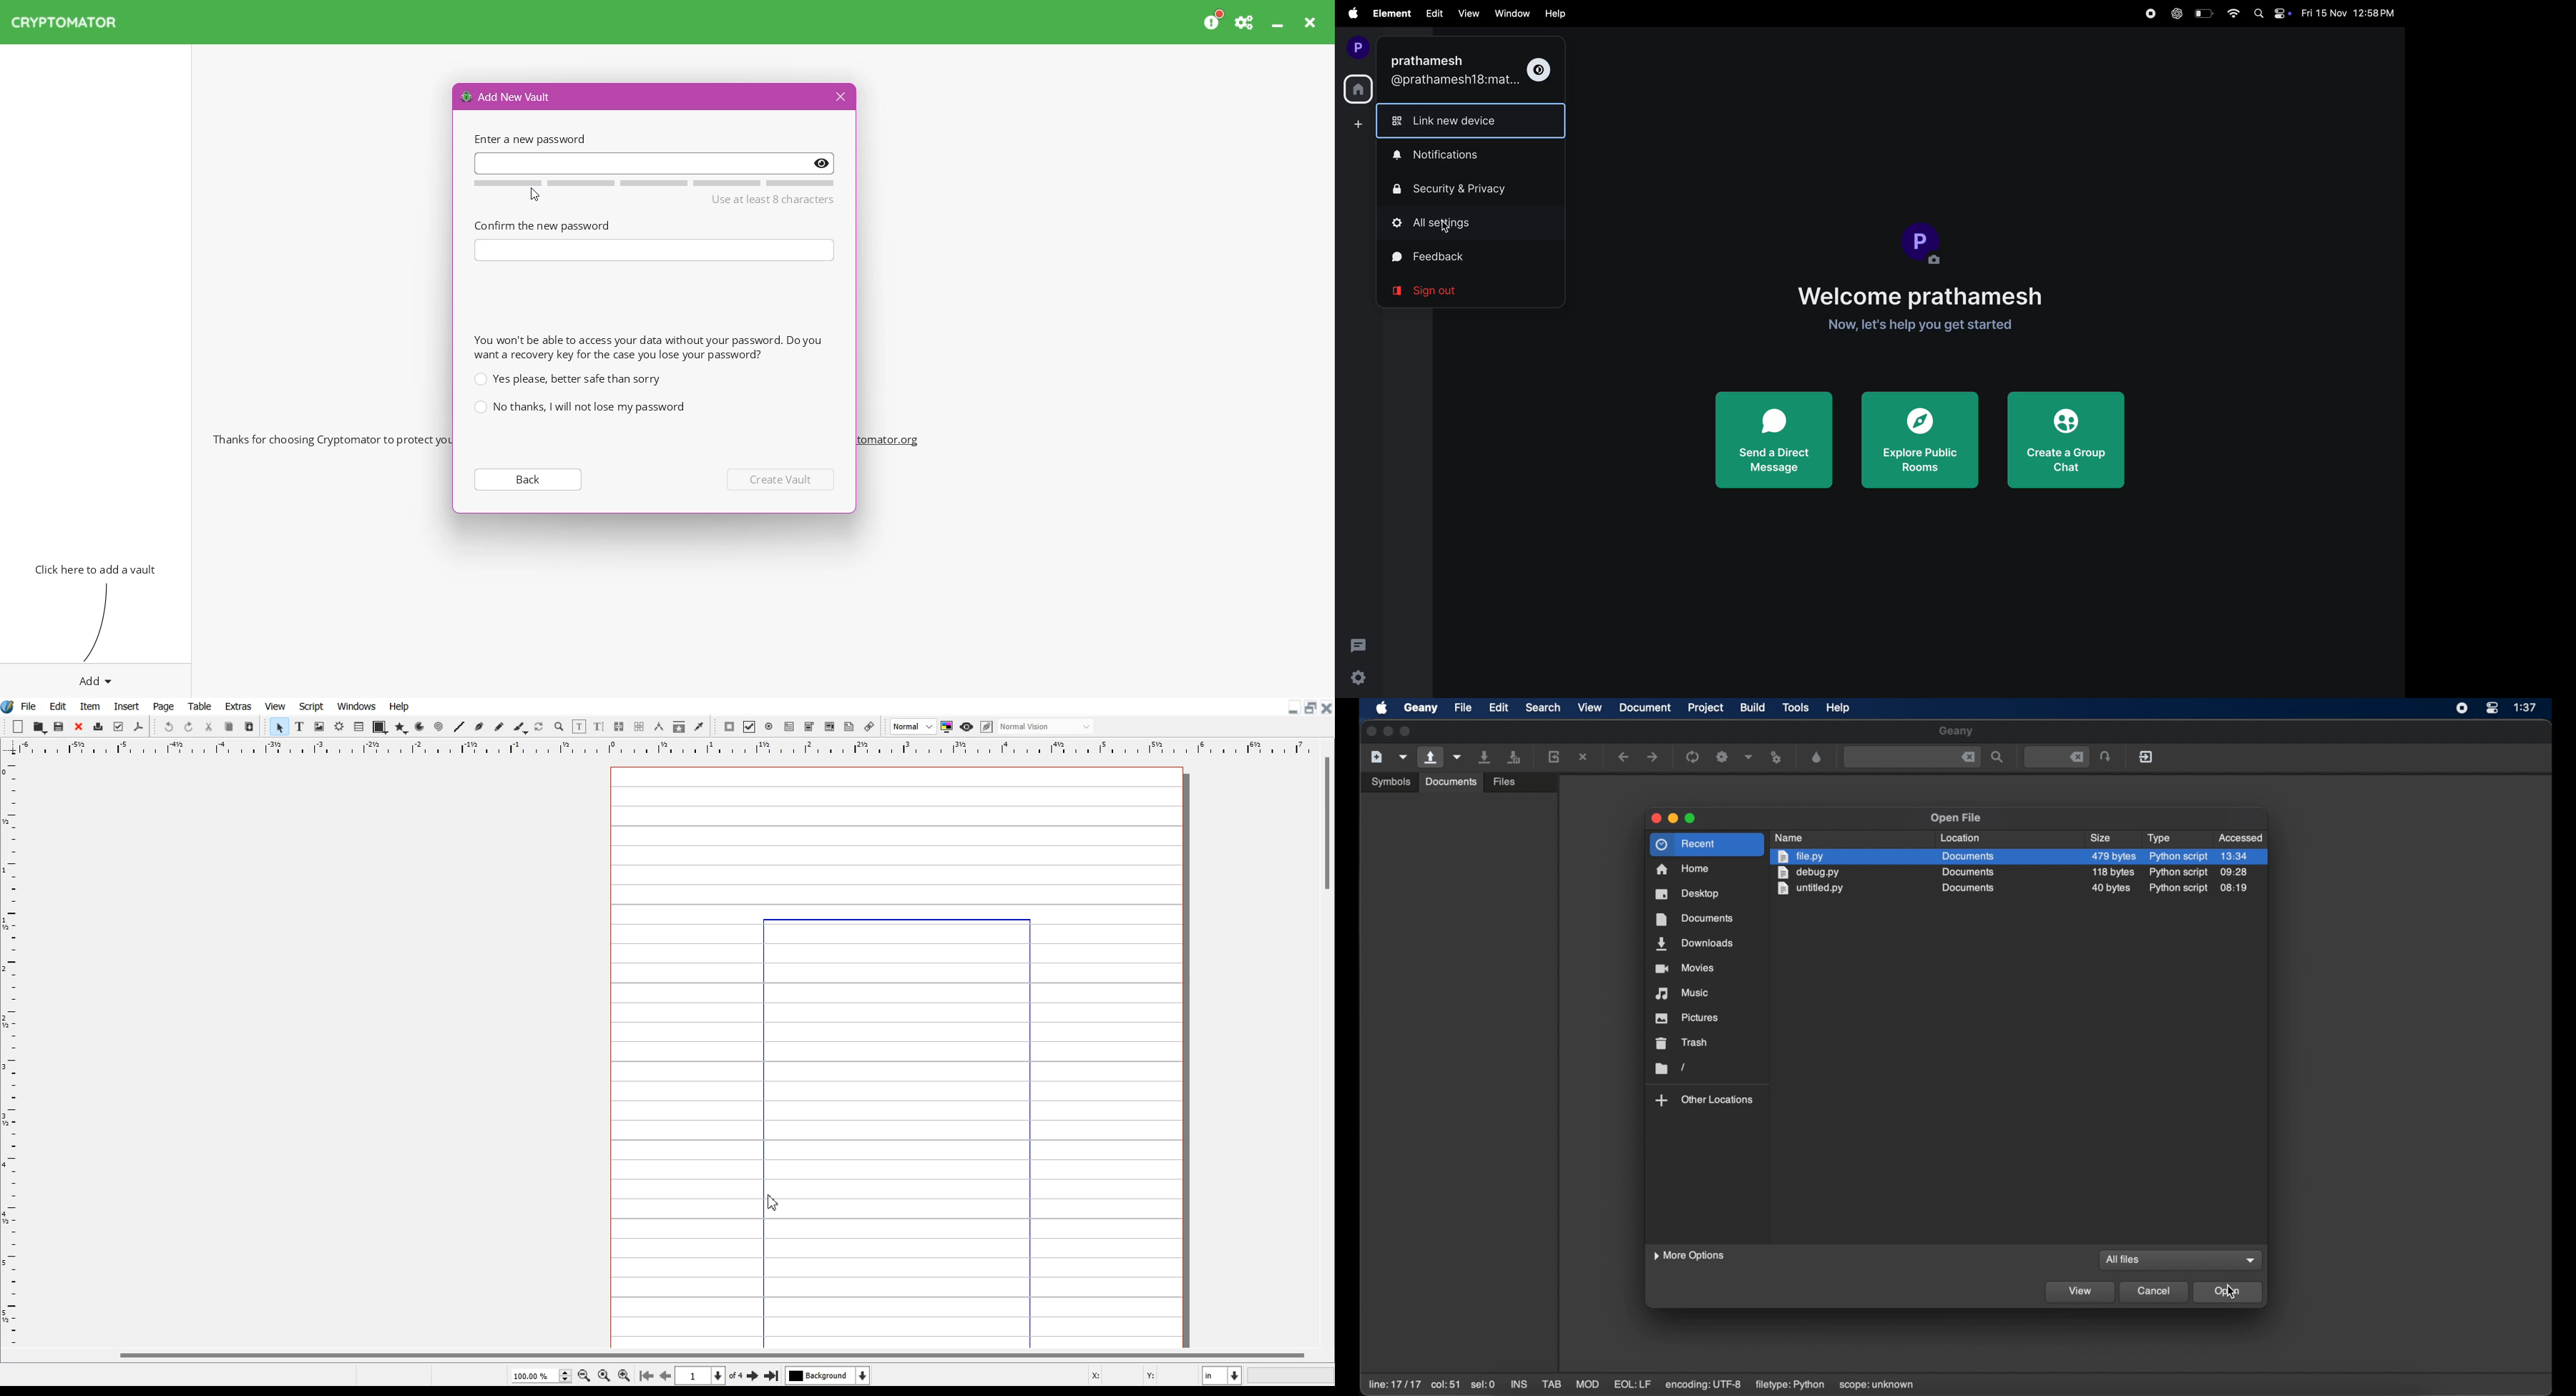  Describe the element at coordinates (2461, 708) in the screenshot. I see `screen recorder icons` at that location.